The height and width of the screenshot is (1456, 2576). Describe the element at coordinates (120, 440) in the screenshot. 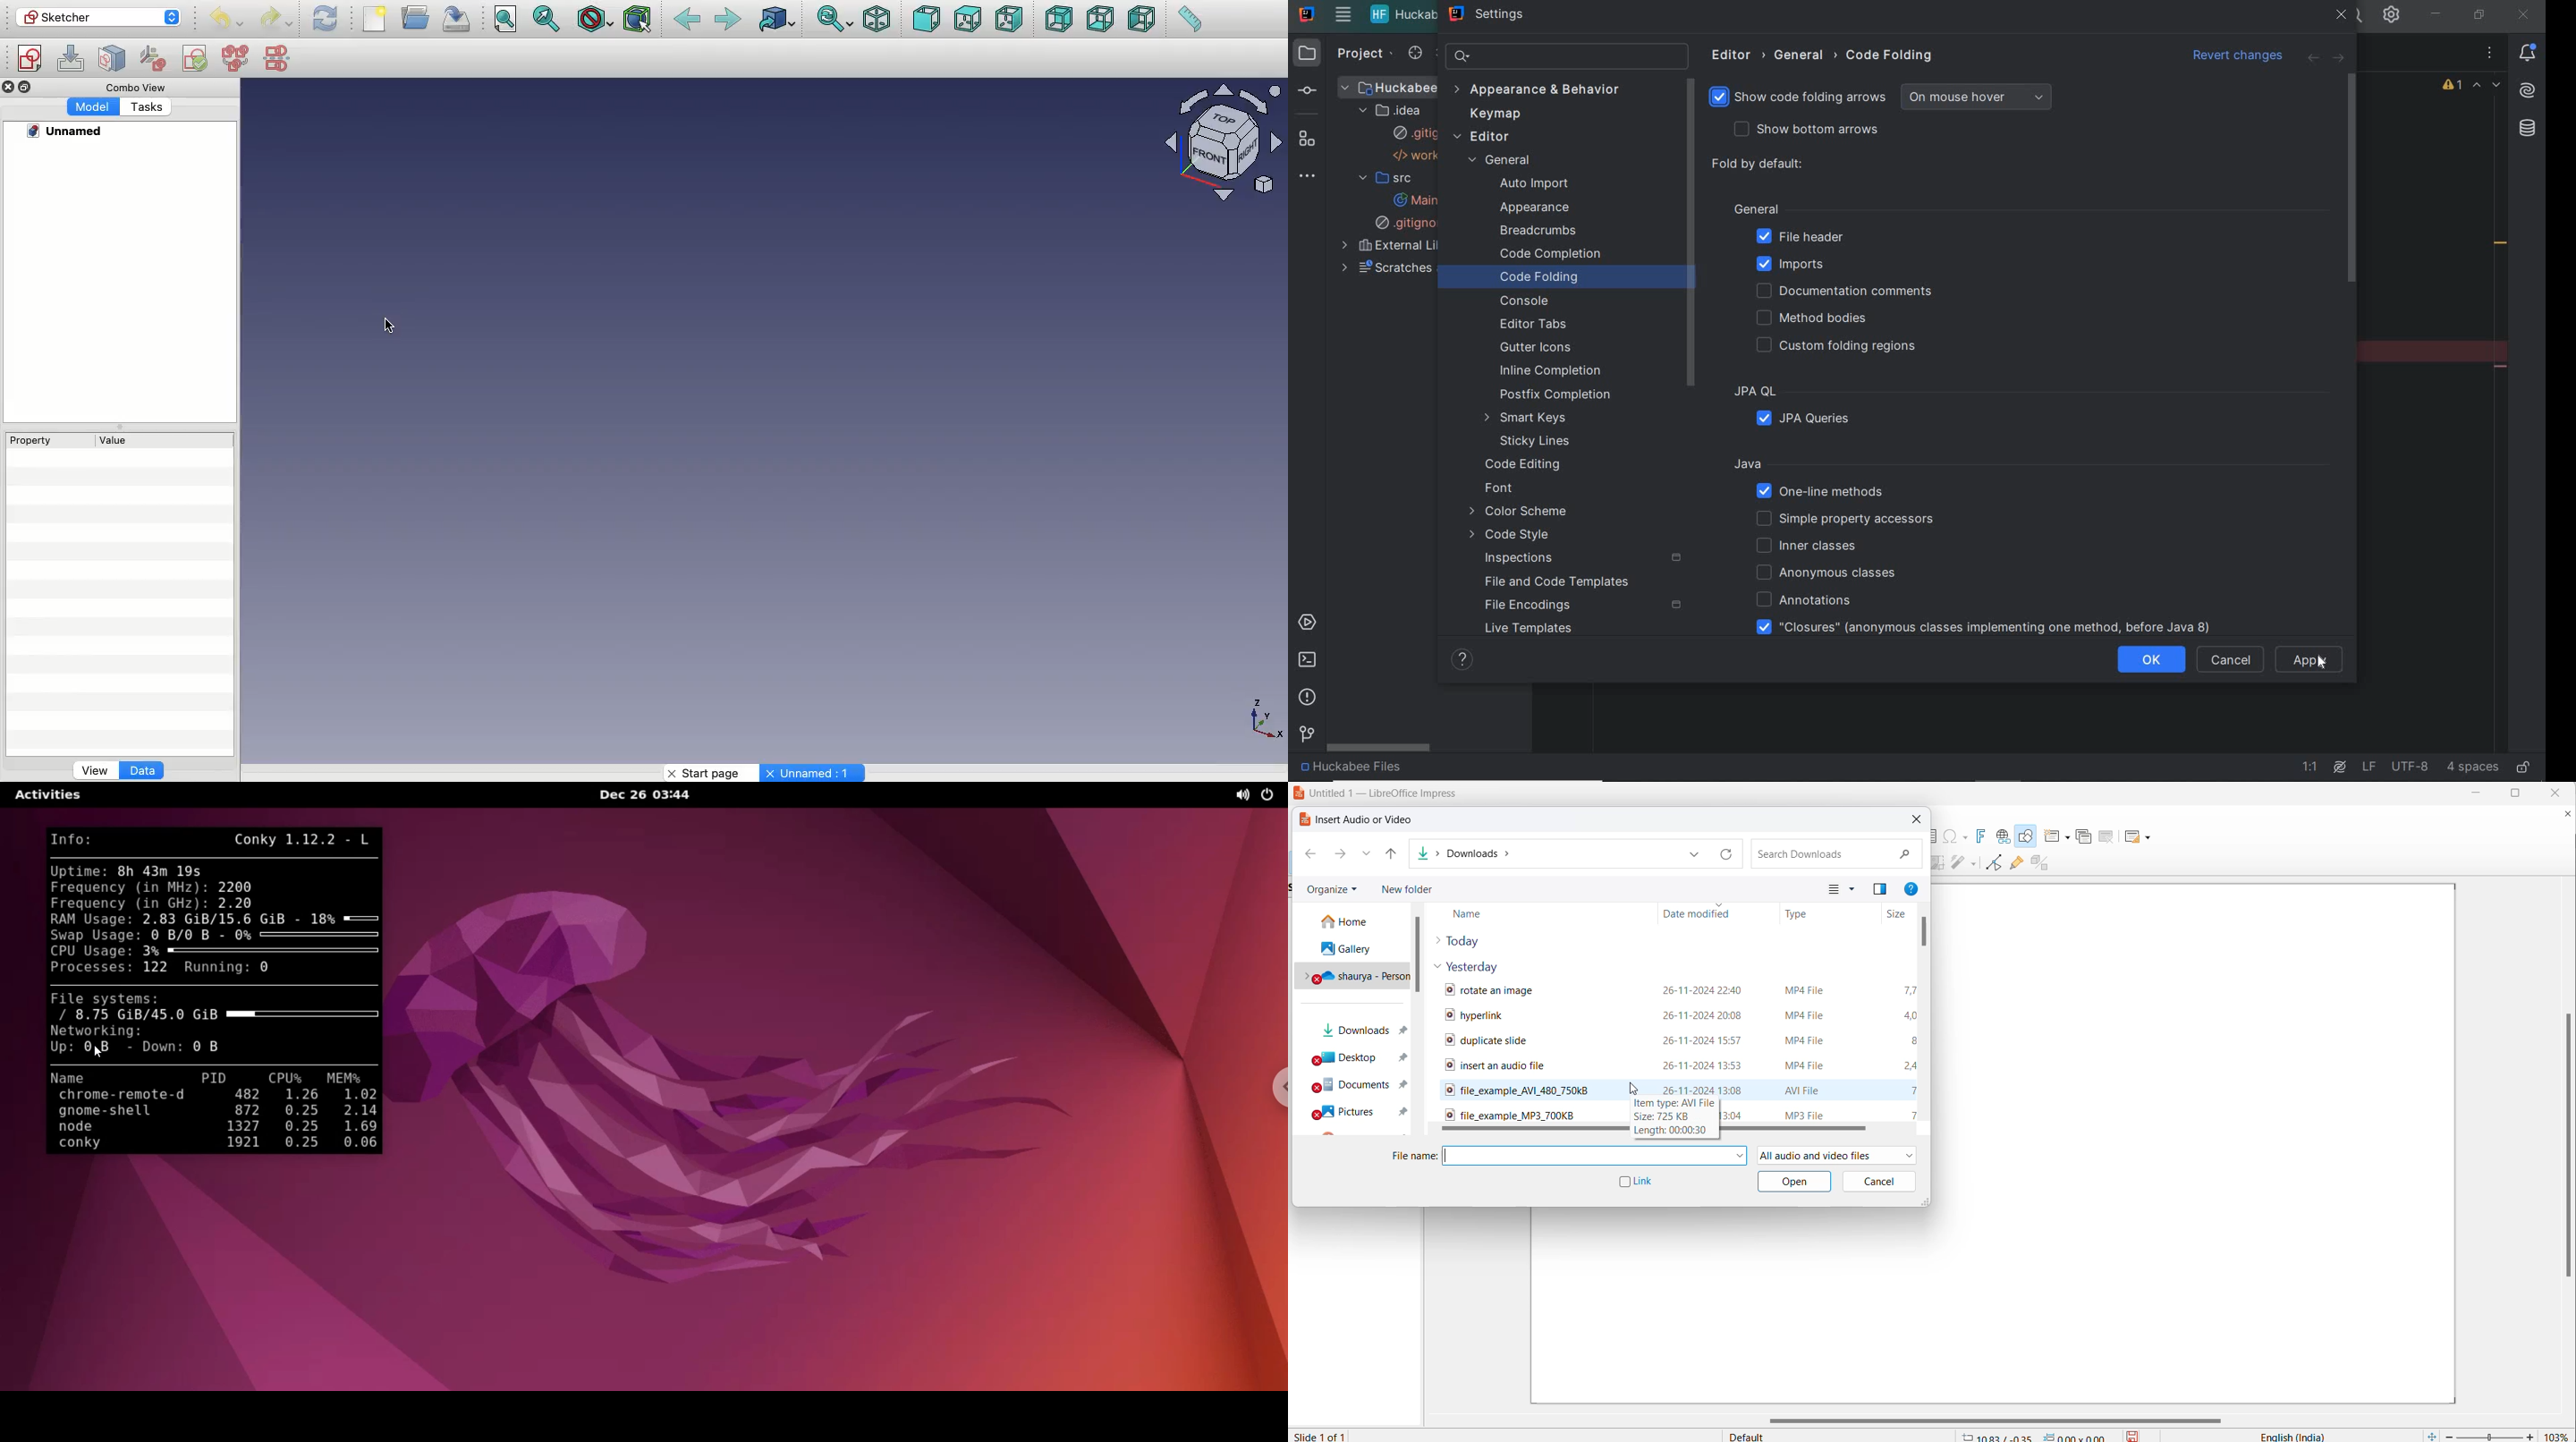

I see `Value` at that location.